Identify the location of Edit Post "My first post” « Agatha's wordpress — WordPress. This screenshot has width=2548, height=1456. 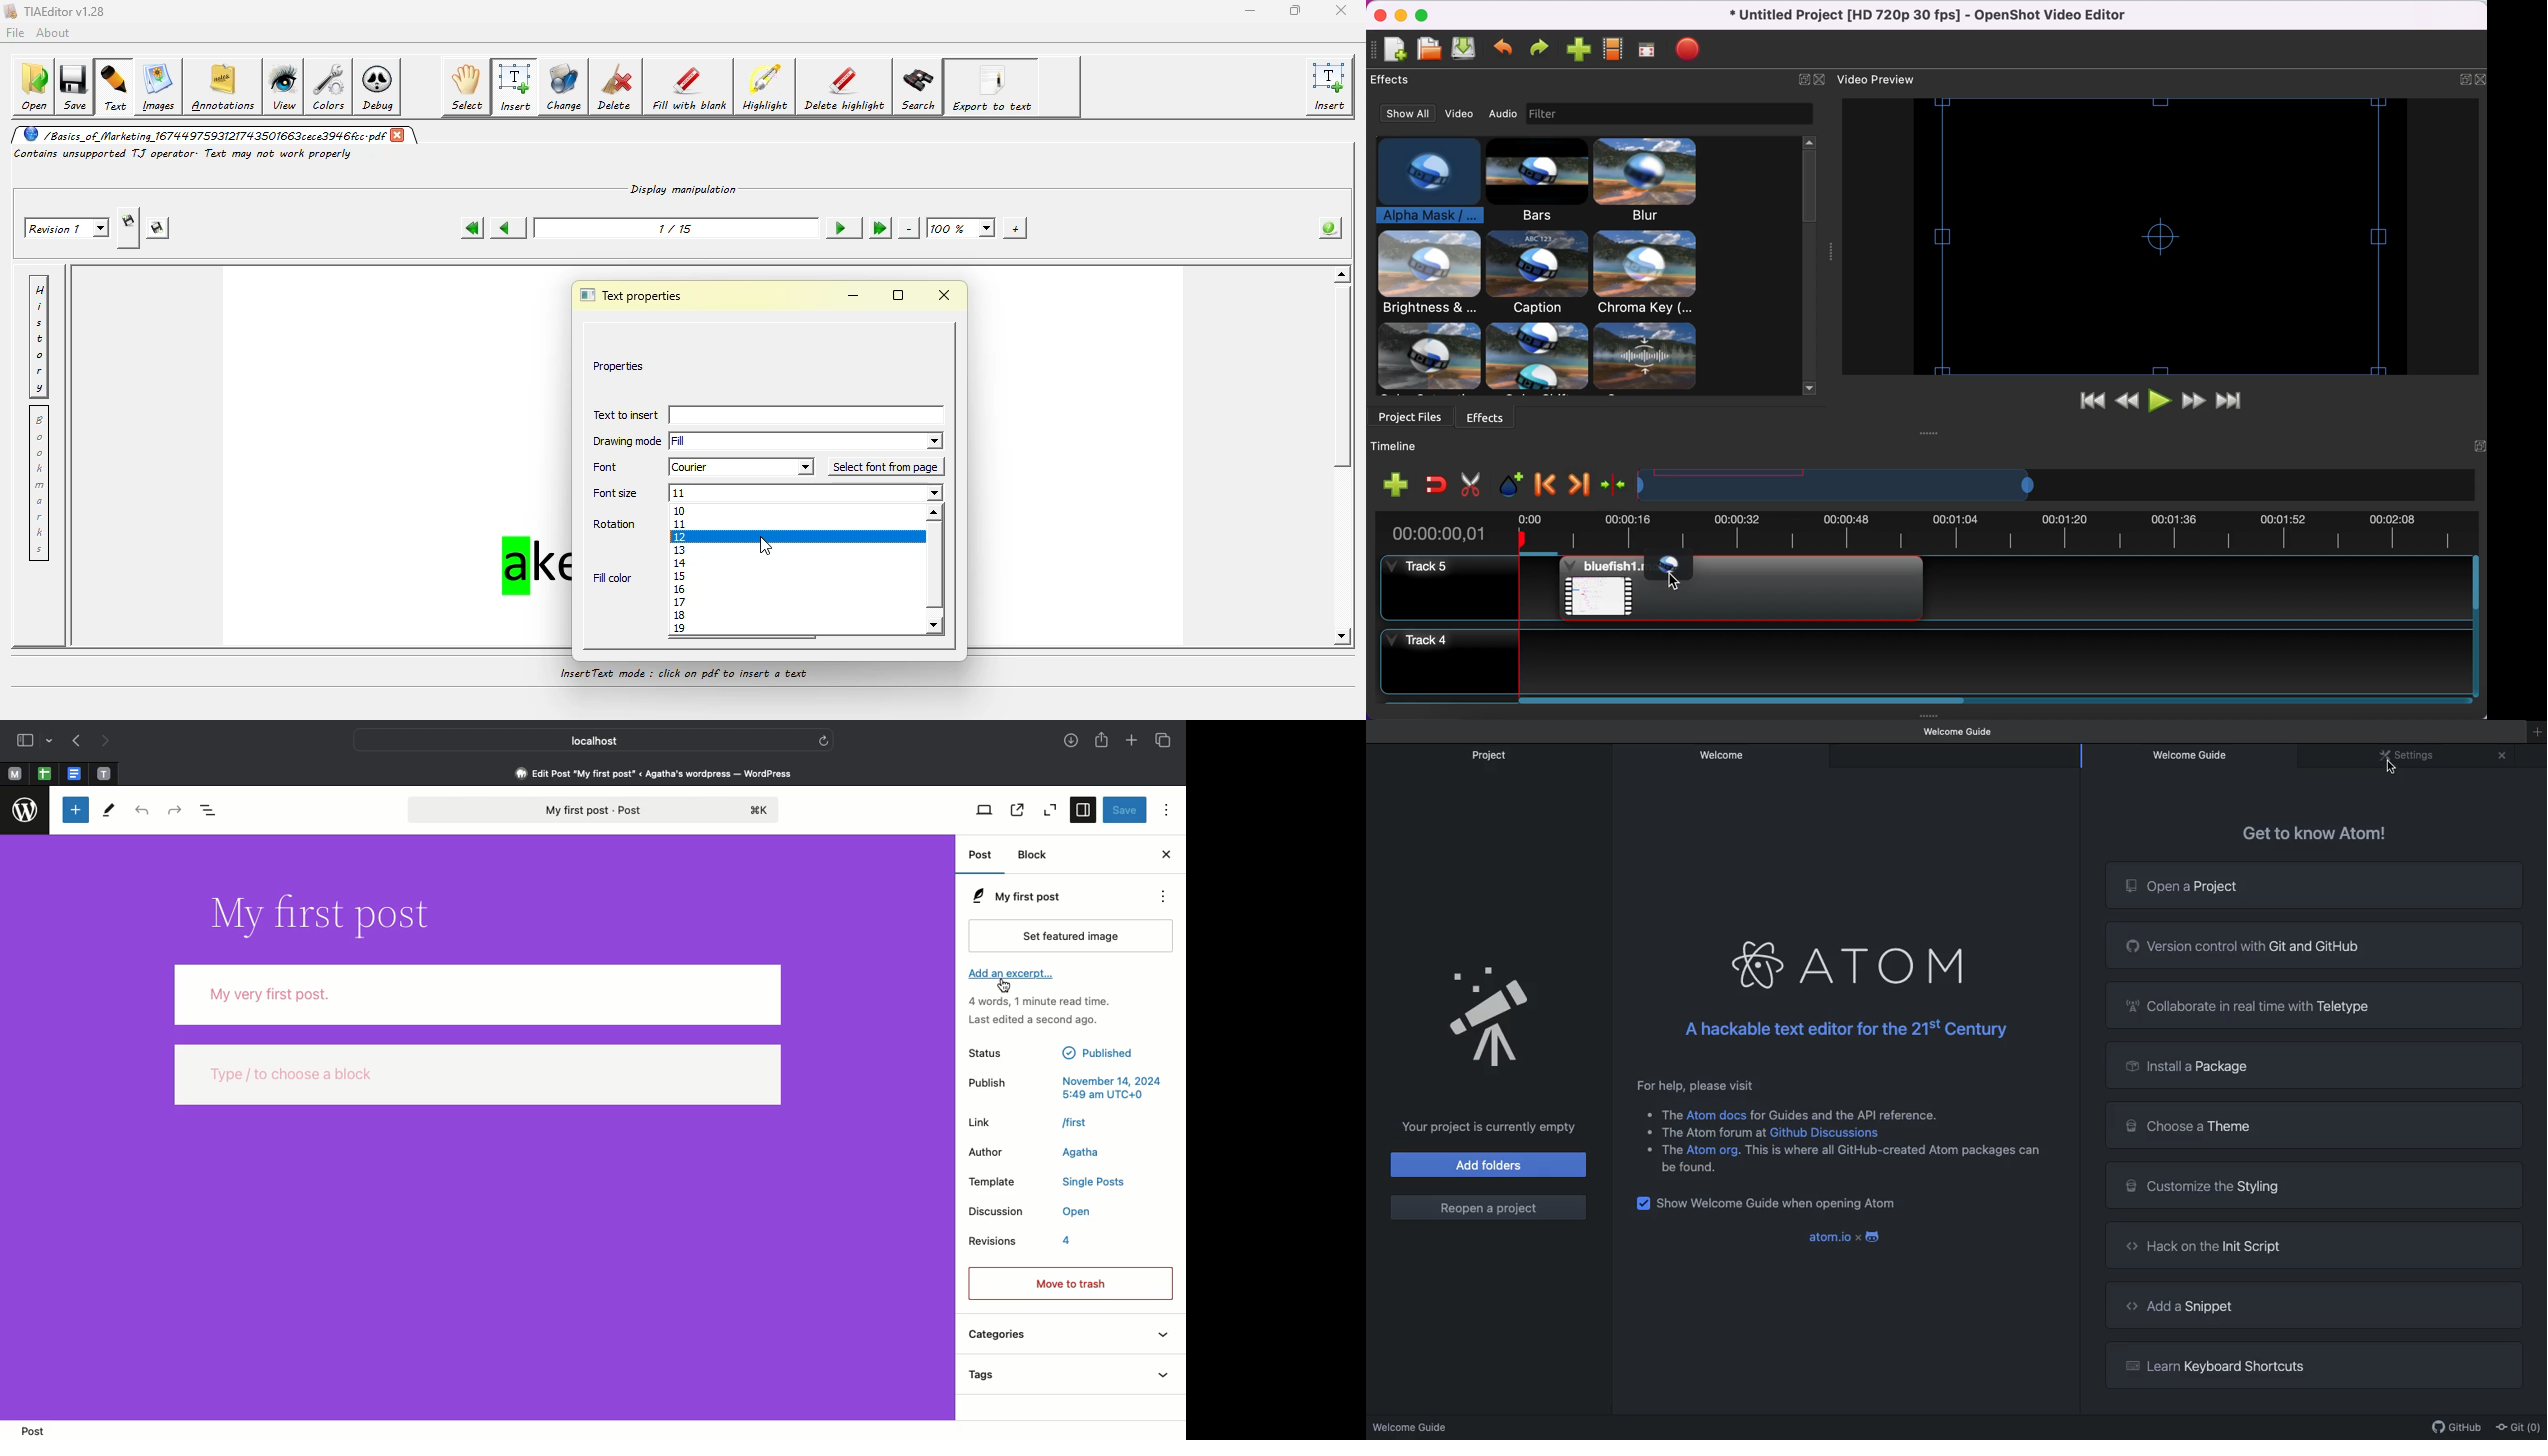
(659, 773).